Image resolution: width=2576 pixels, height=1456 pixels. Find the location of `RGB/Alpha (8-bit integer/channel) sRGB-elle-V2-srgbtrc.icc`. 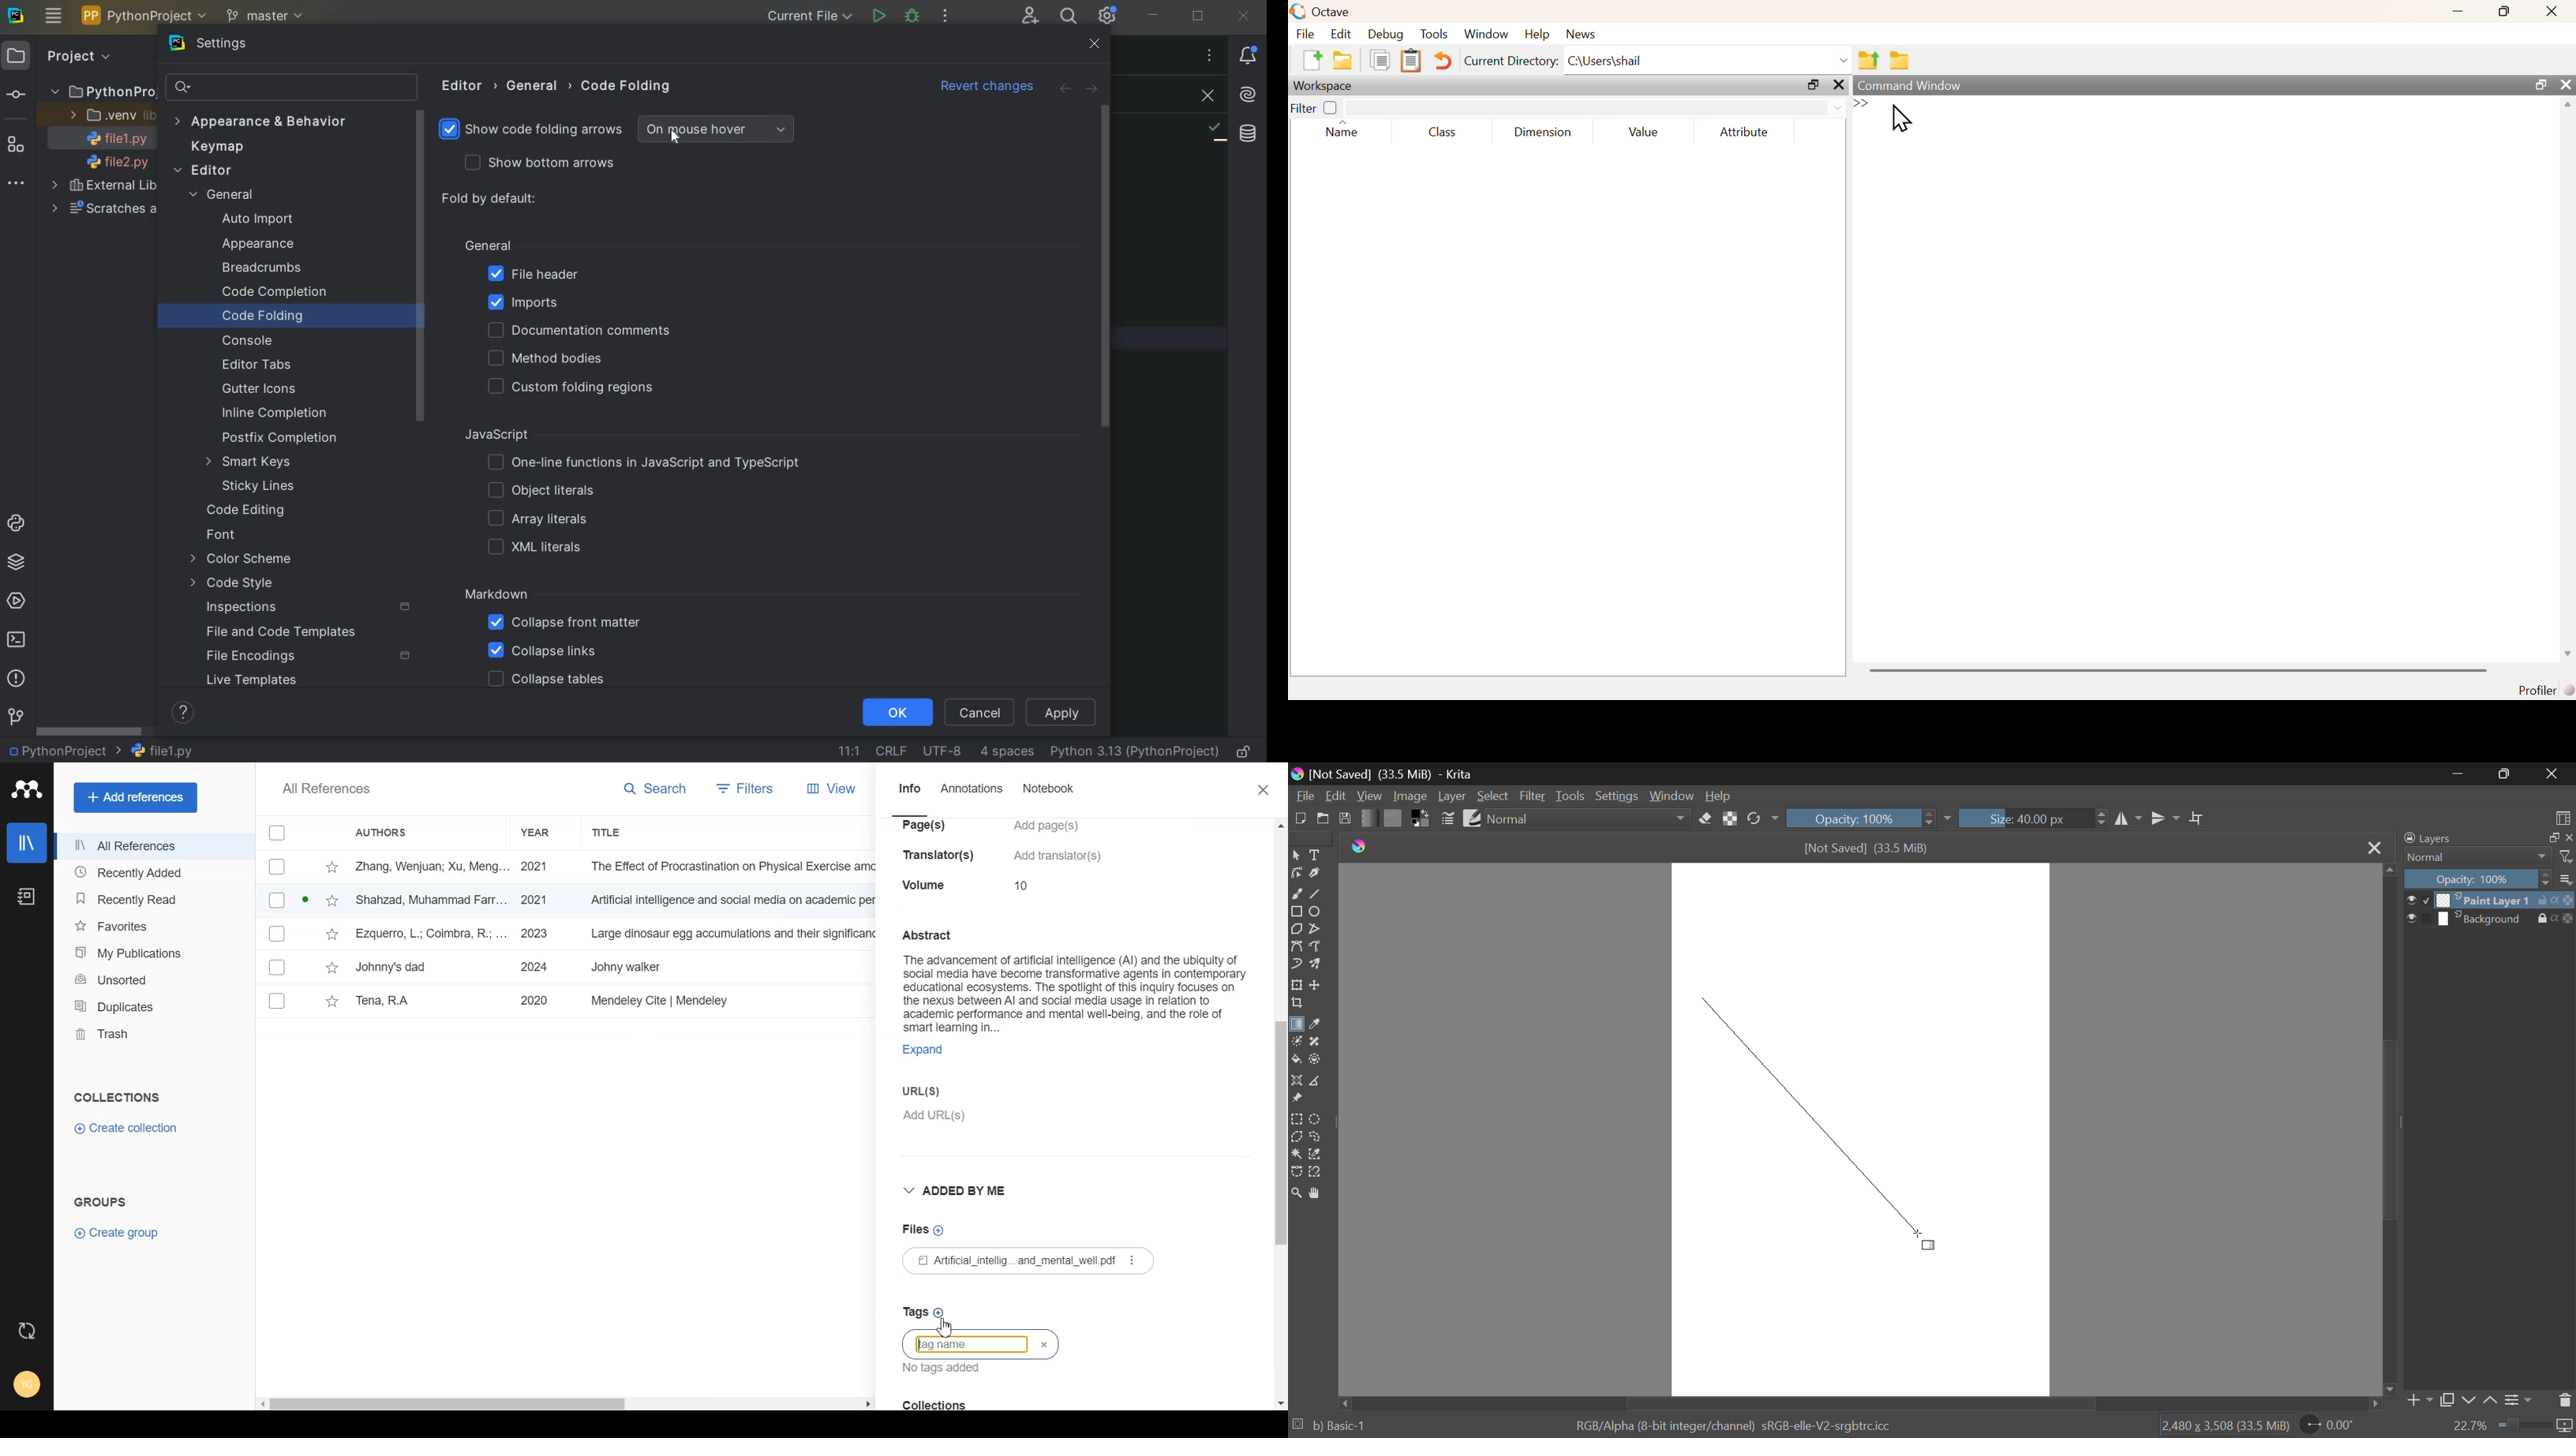

RGB/Alpha (8-bit integer/channel) sRGB-elle-V2-srgbtrc.icc is located at coordinates (1738, 1425).